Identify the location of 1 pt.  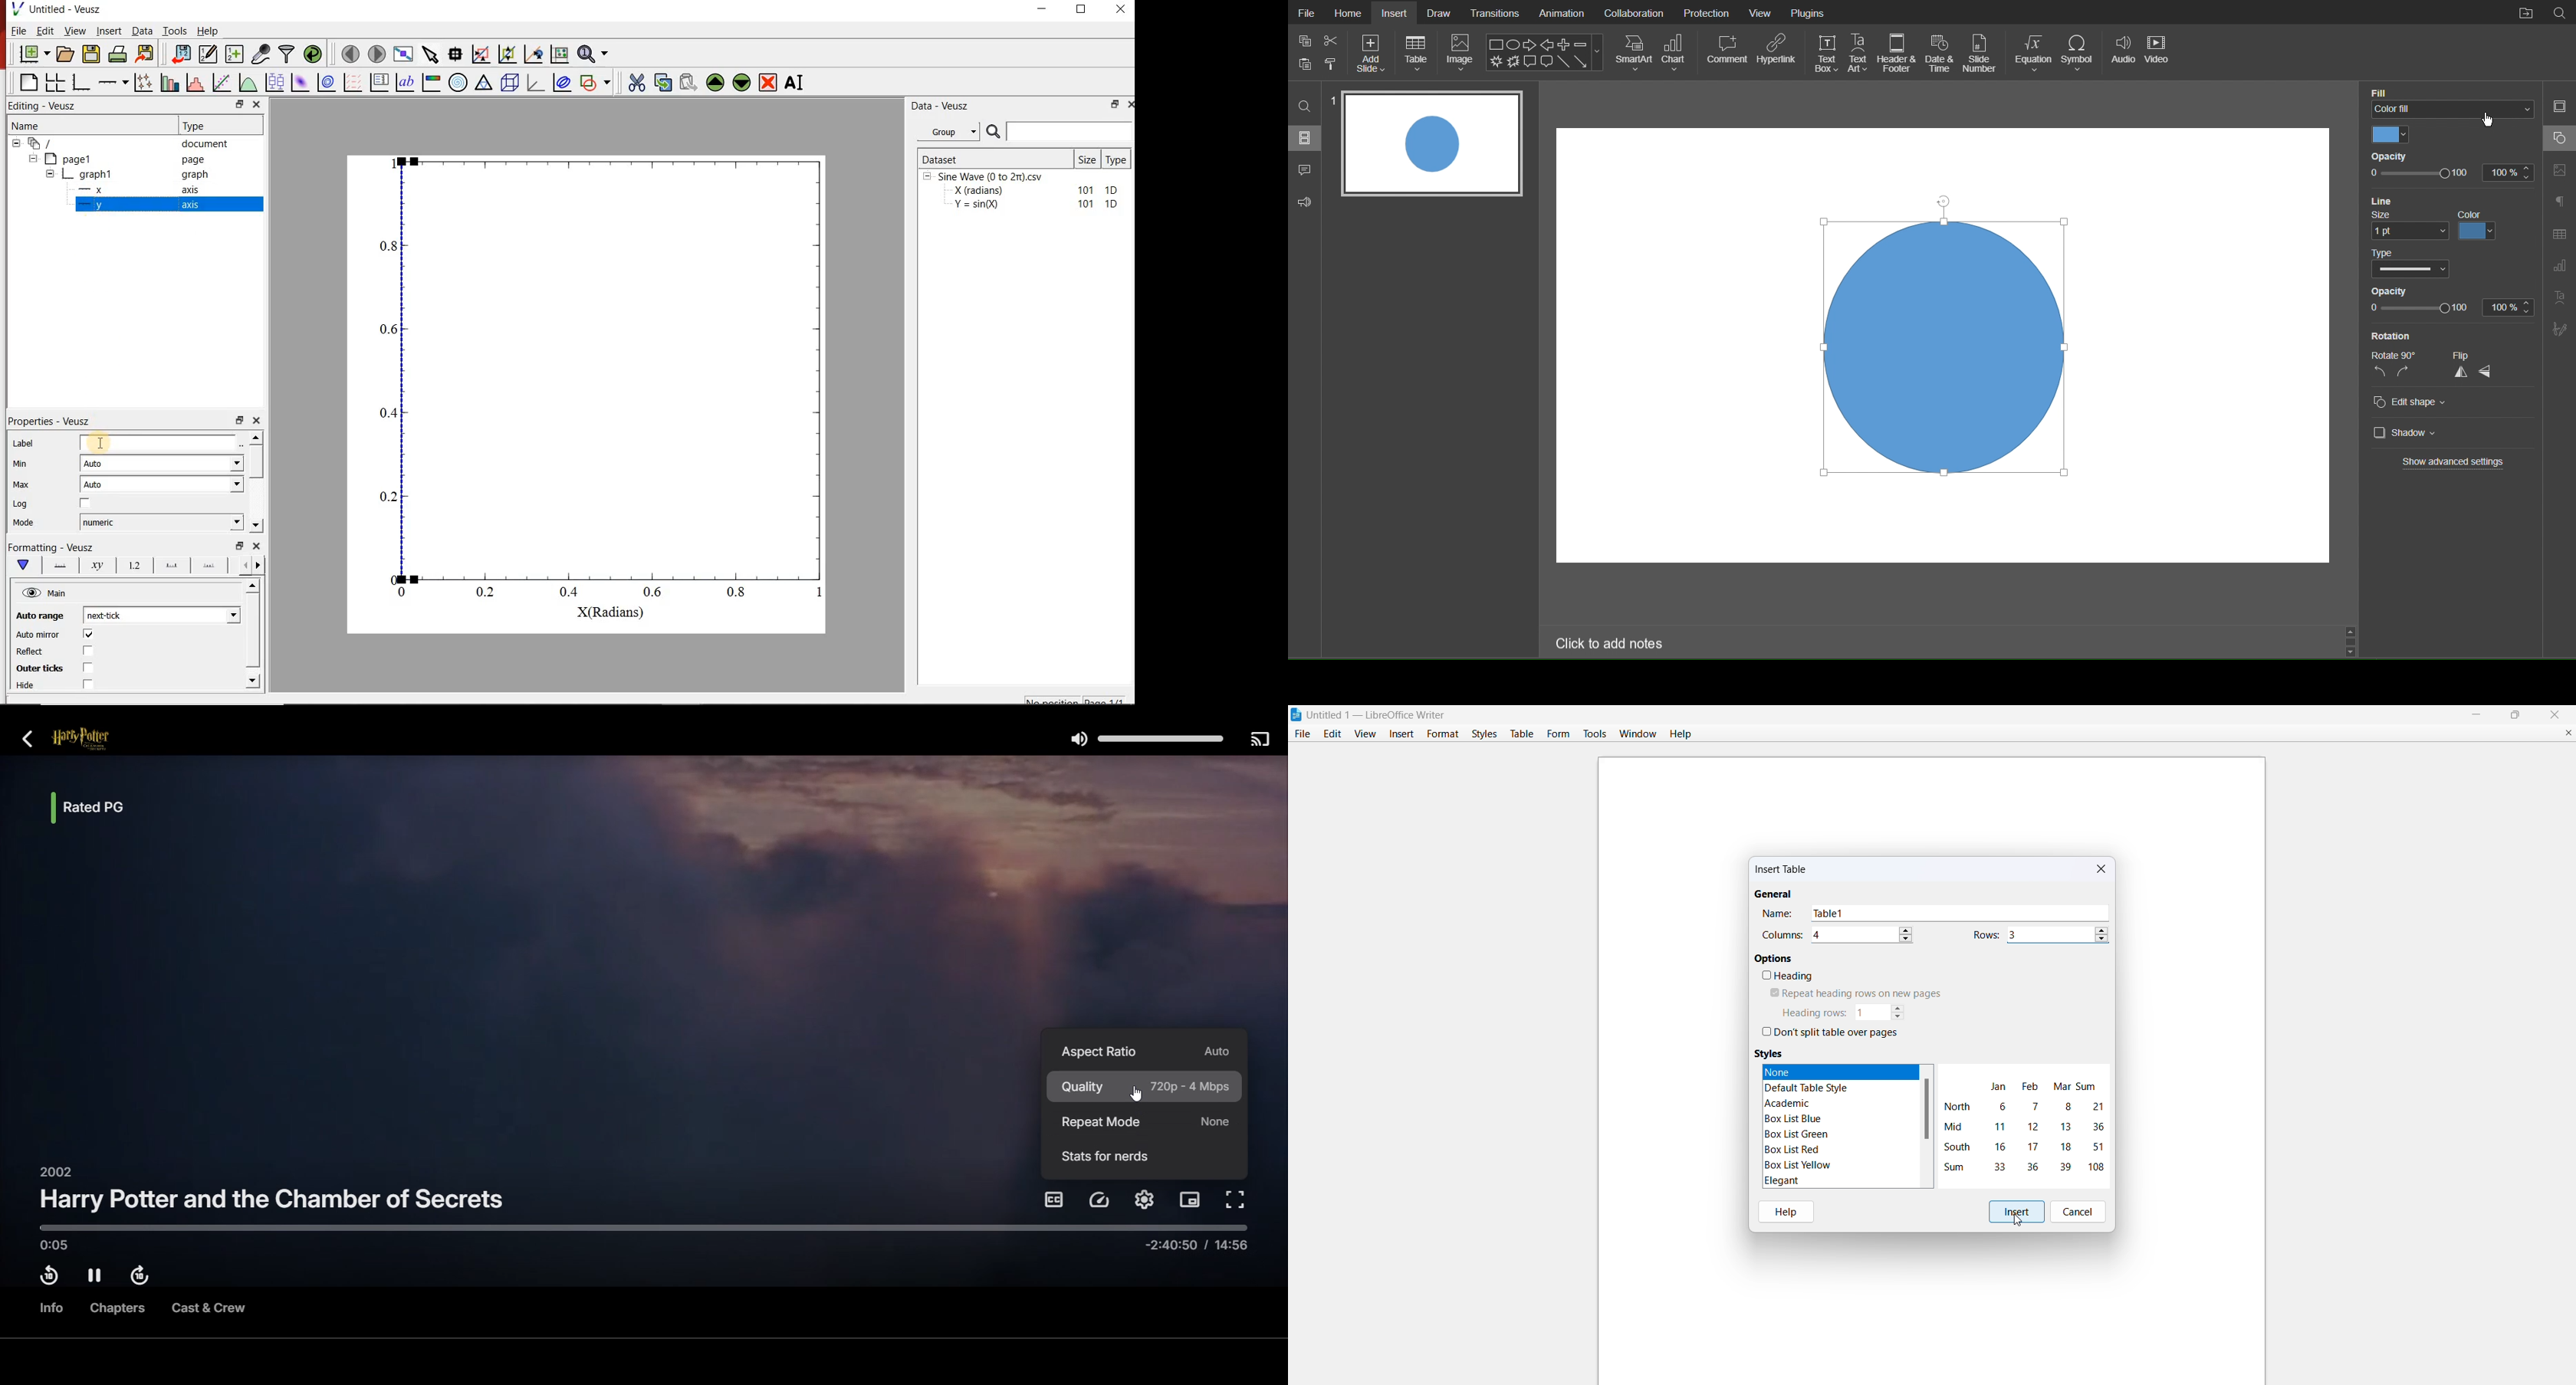
(2410, 232).